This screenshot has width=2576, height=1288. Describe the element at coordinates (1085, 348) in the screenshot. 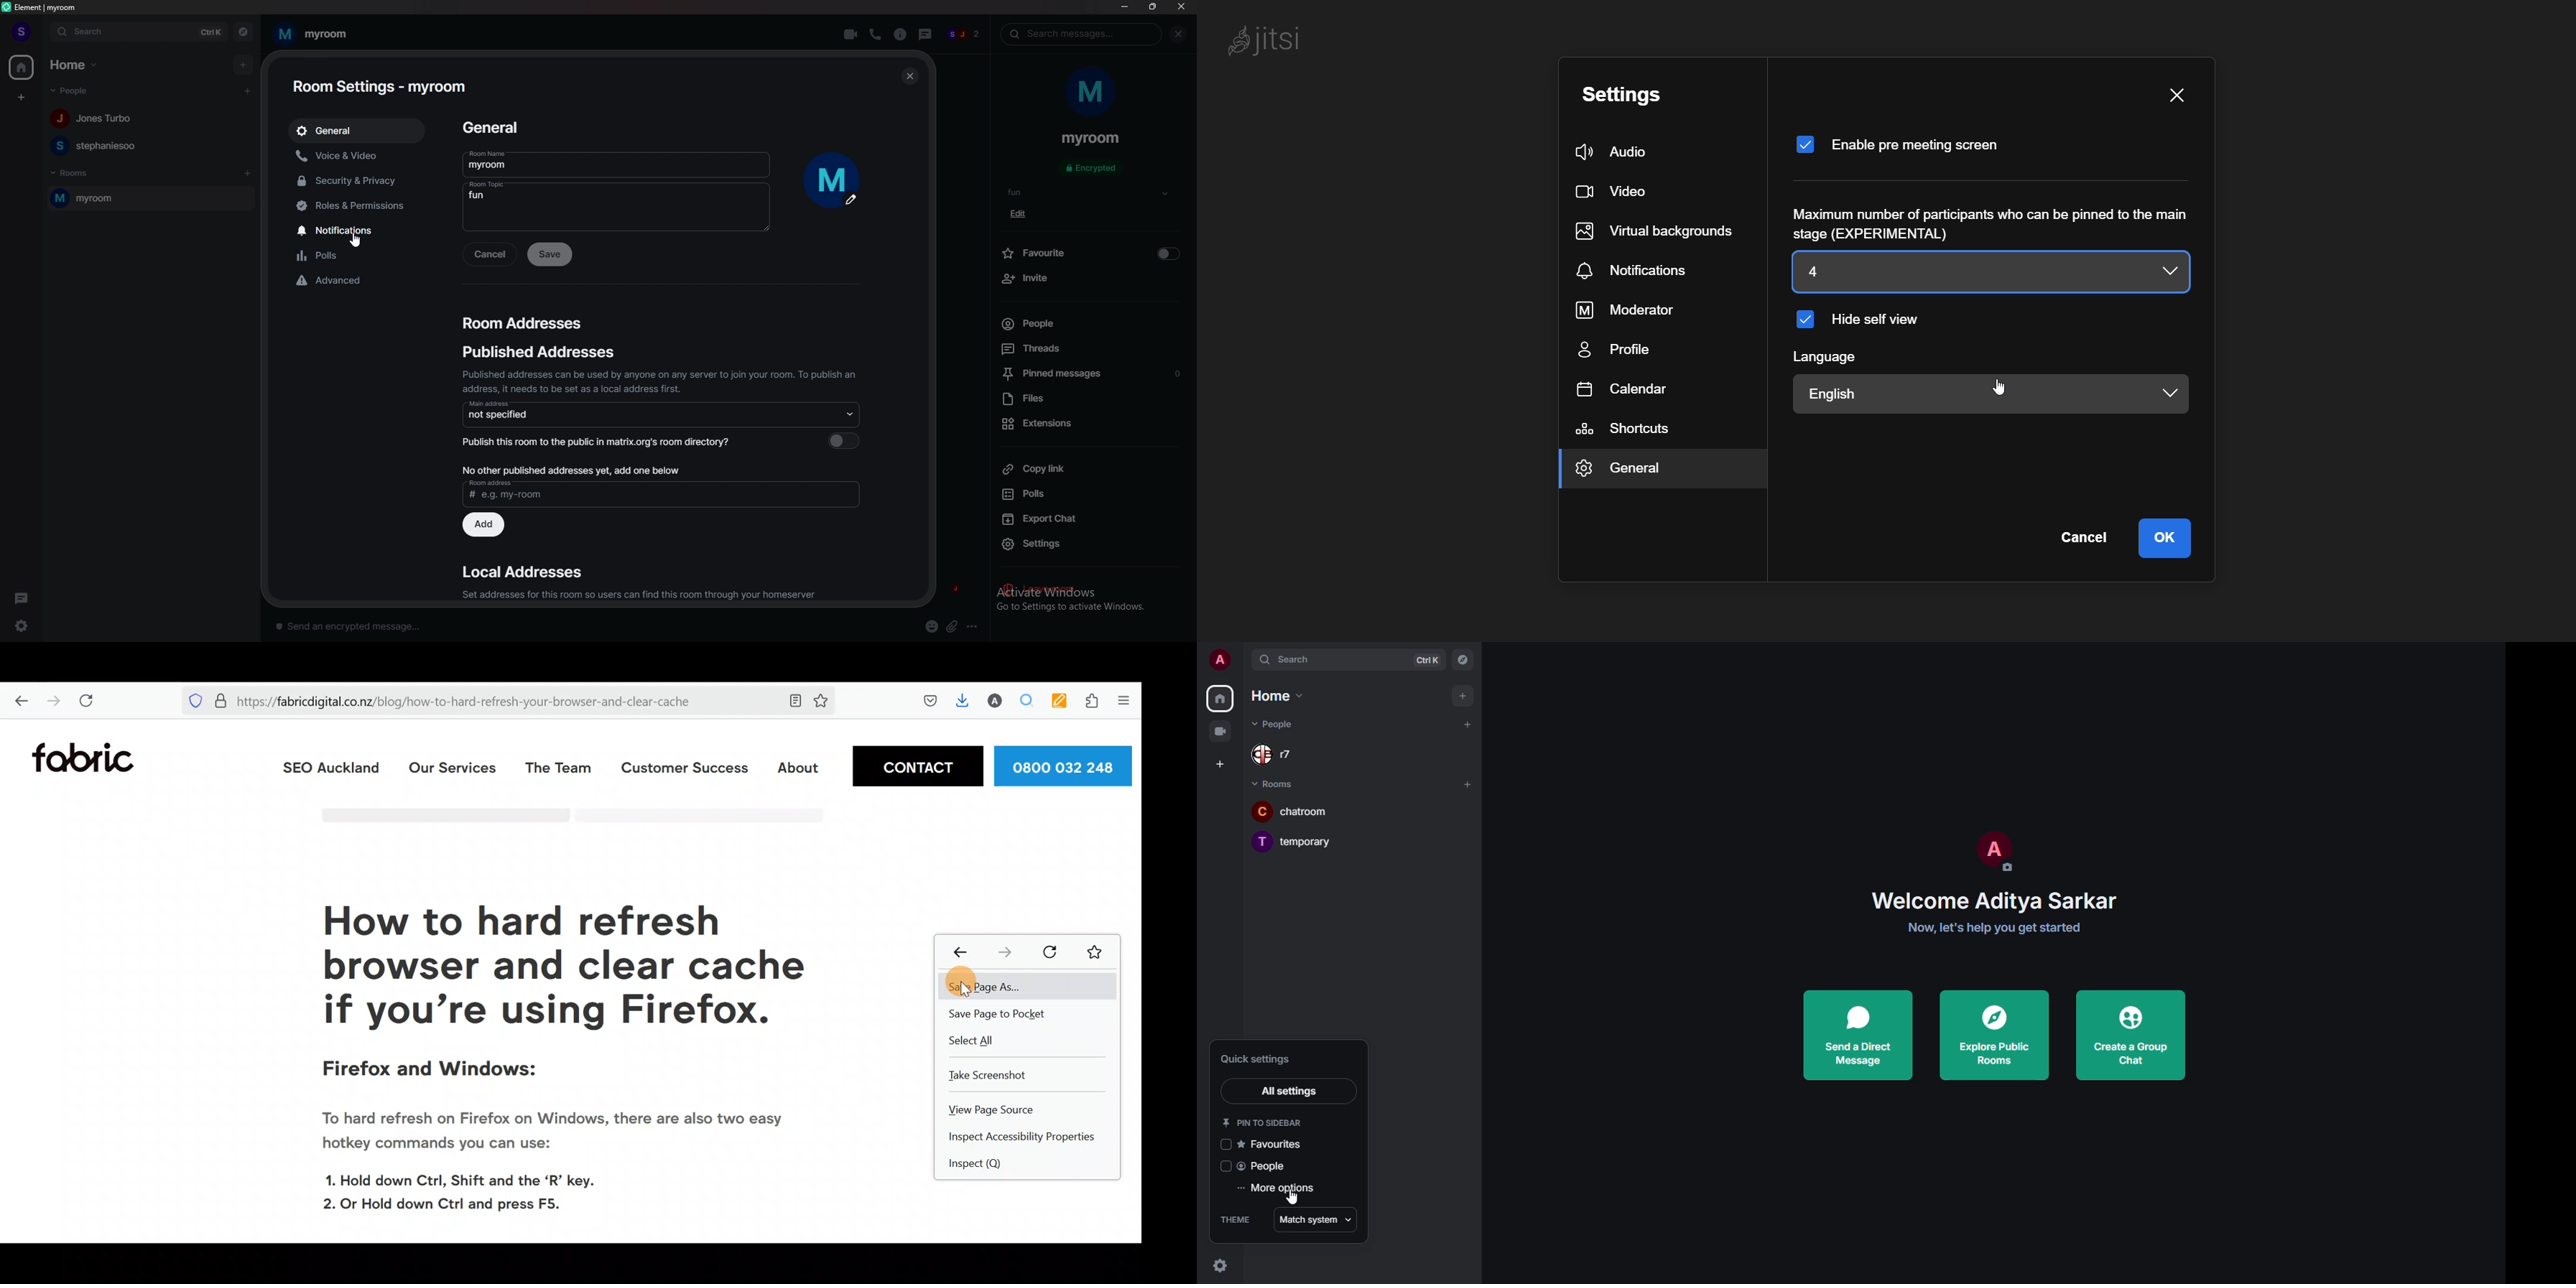

I see `threads` at that location.